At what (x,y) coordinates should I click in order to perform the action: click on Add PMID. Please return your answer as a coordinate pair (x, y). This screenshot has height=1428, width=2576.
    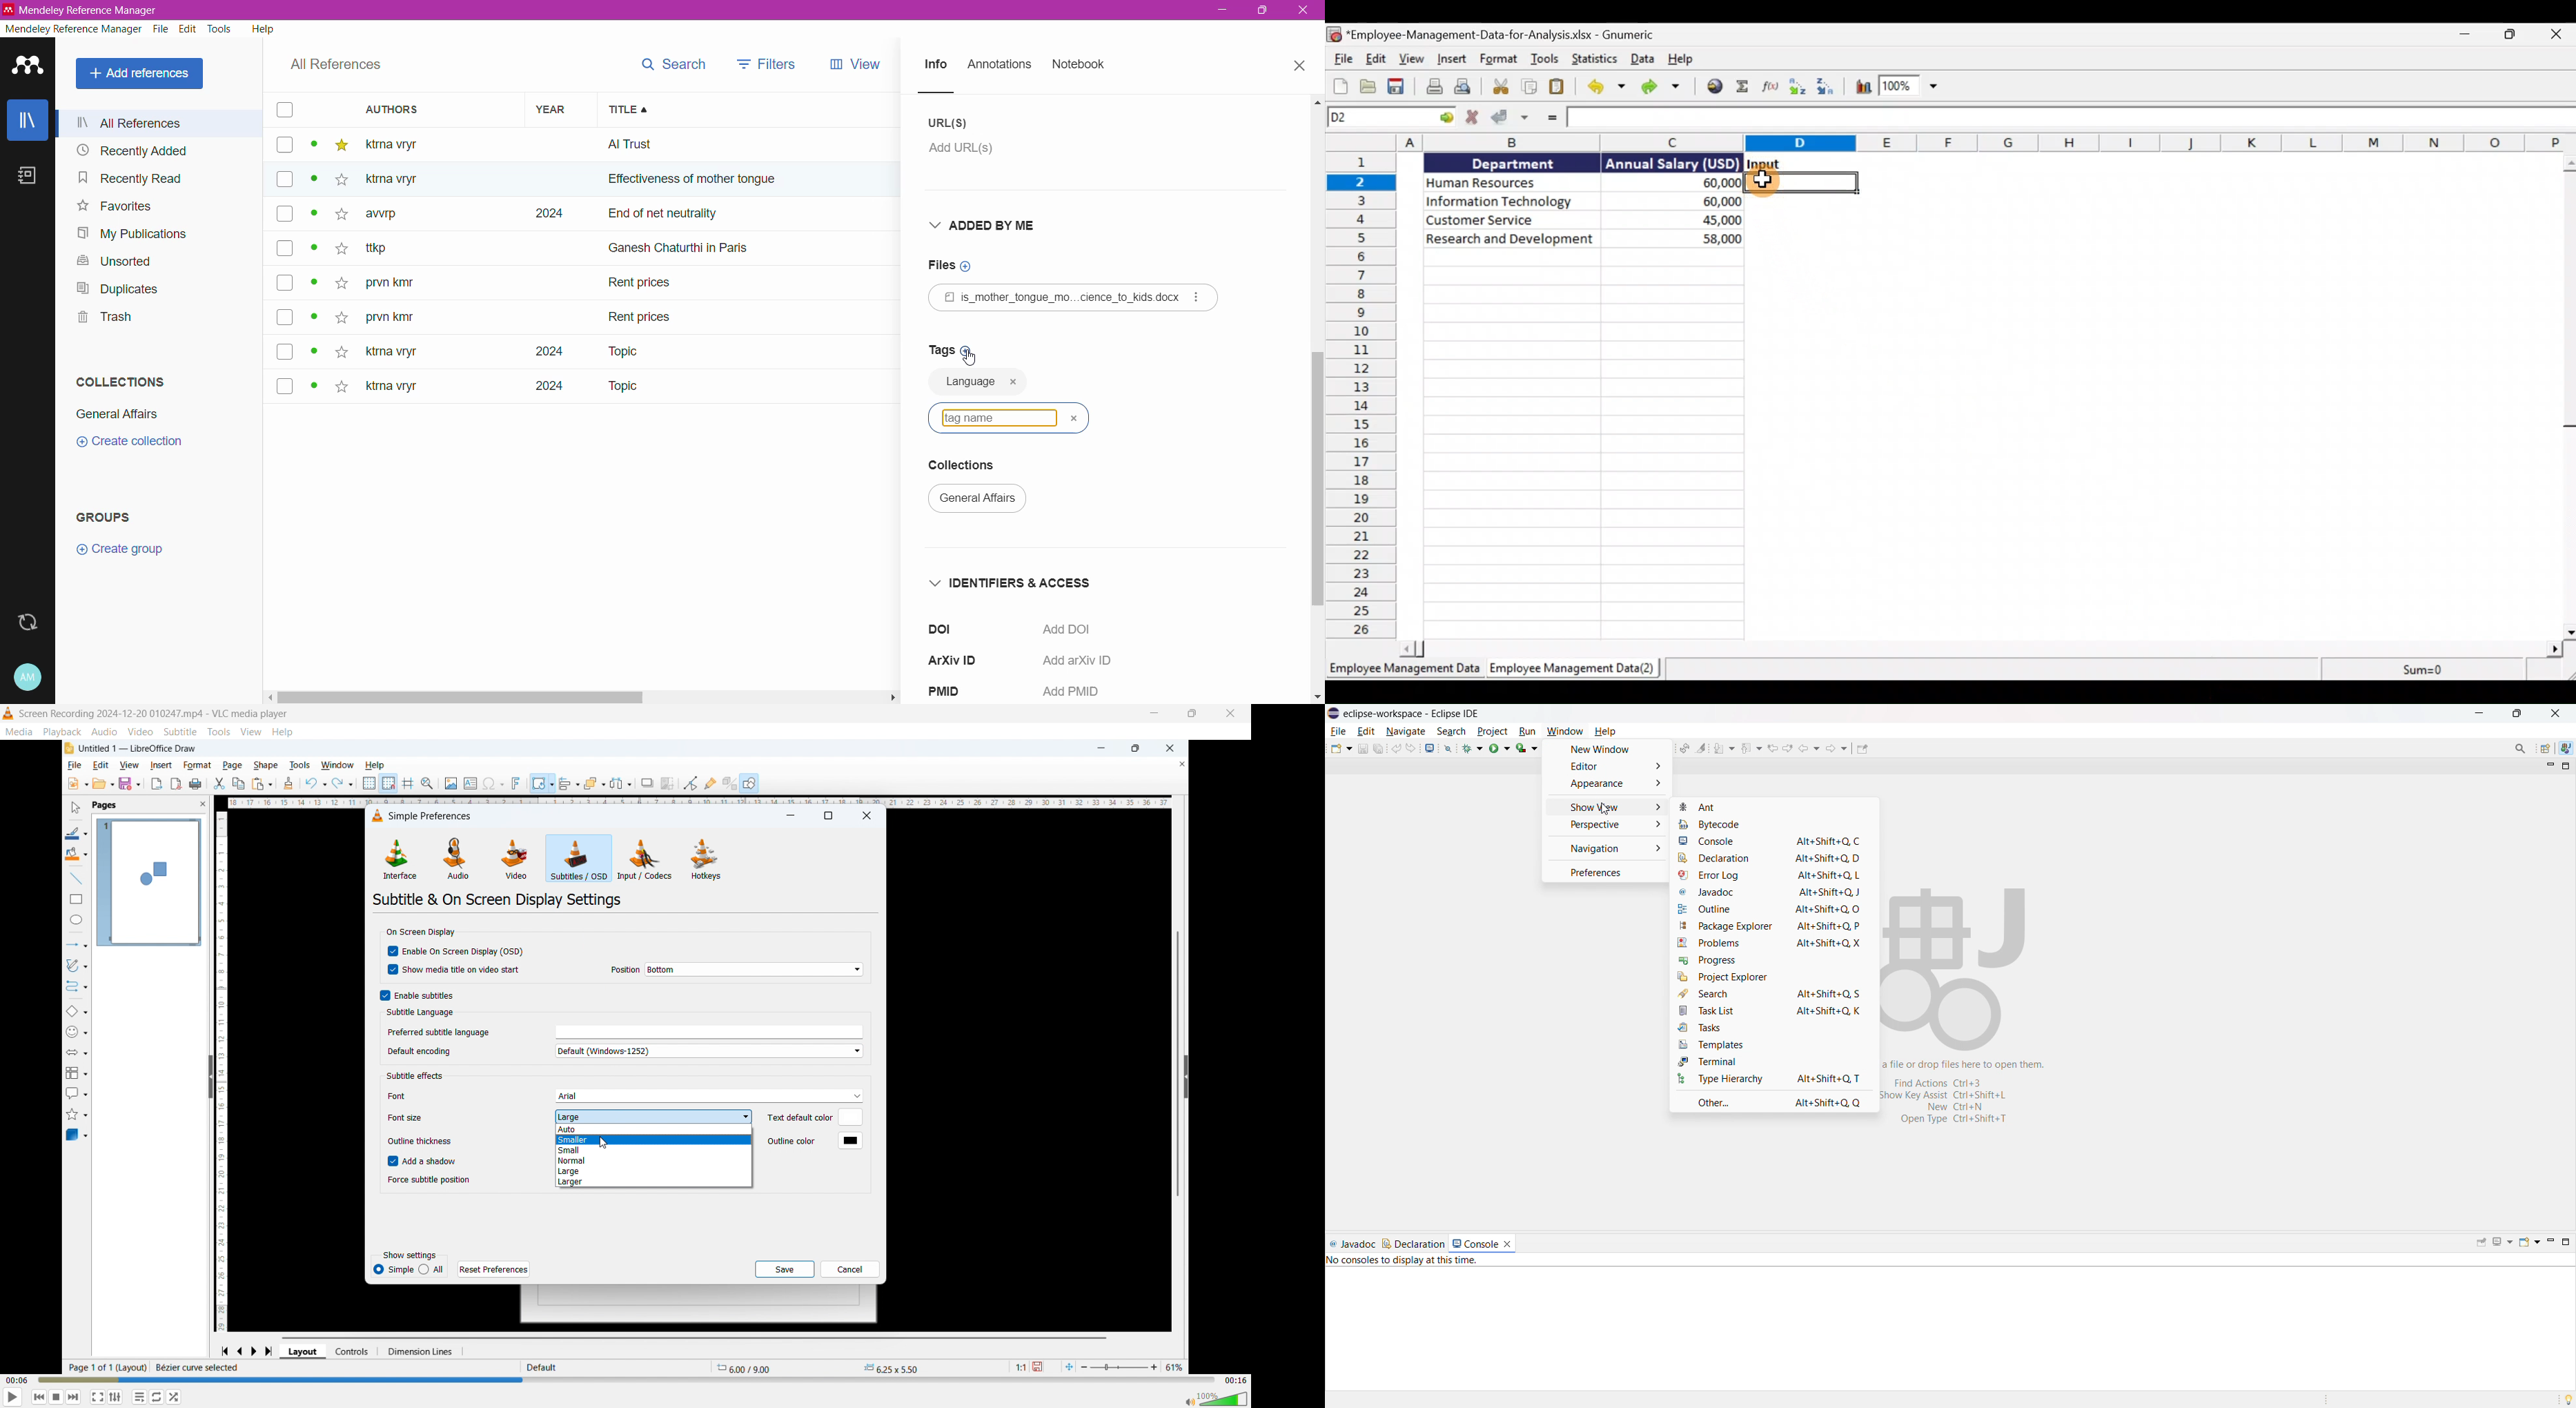
    Looking at the image, I should click on (1074, 693).